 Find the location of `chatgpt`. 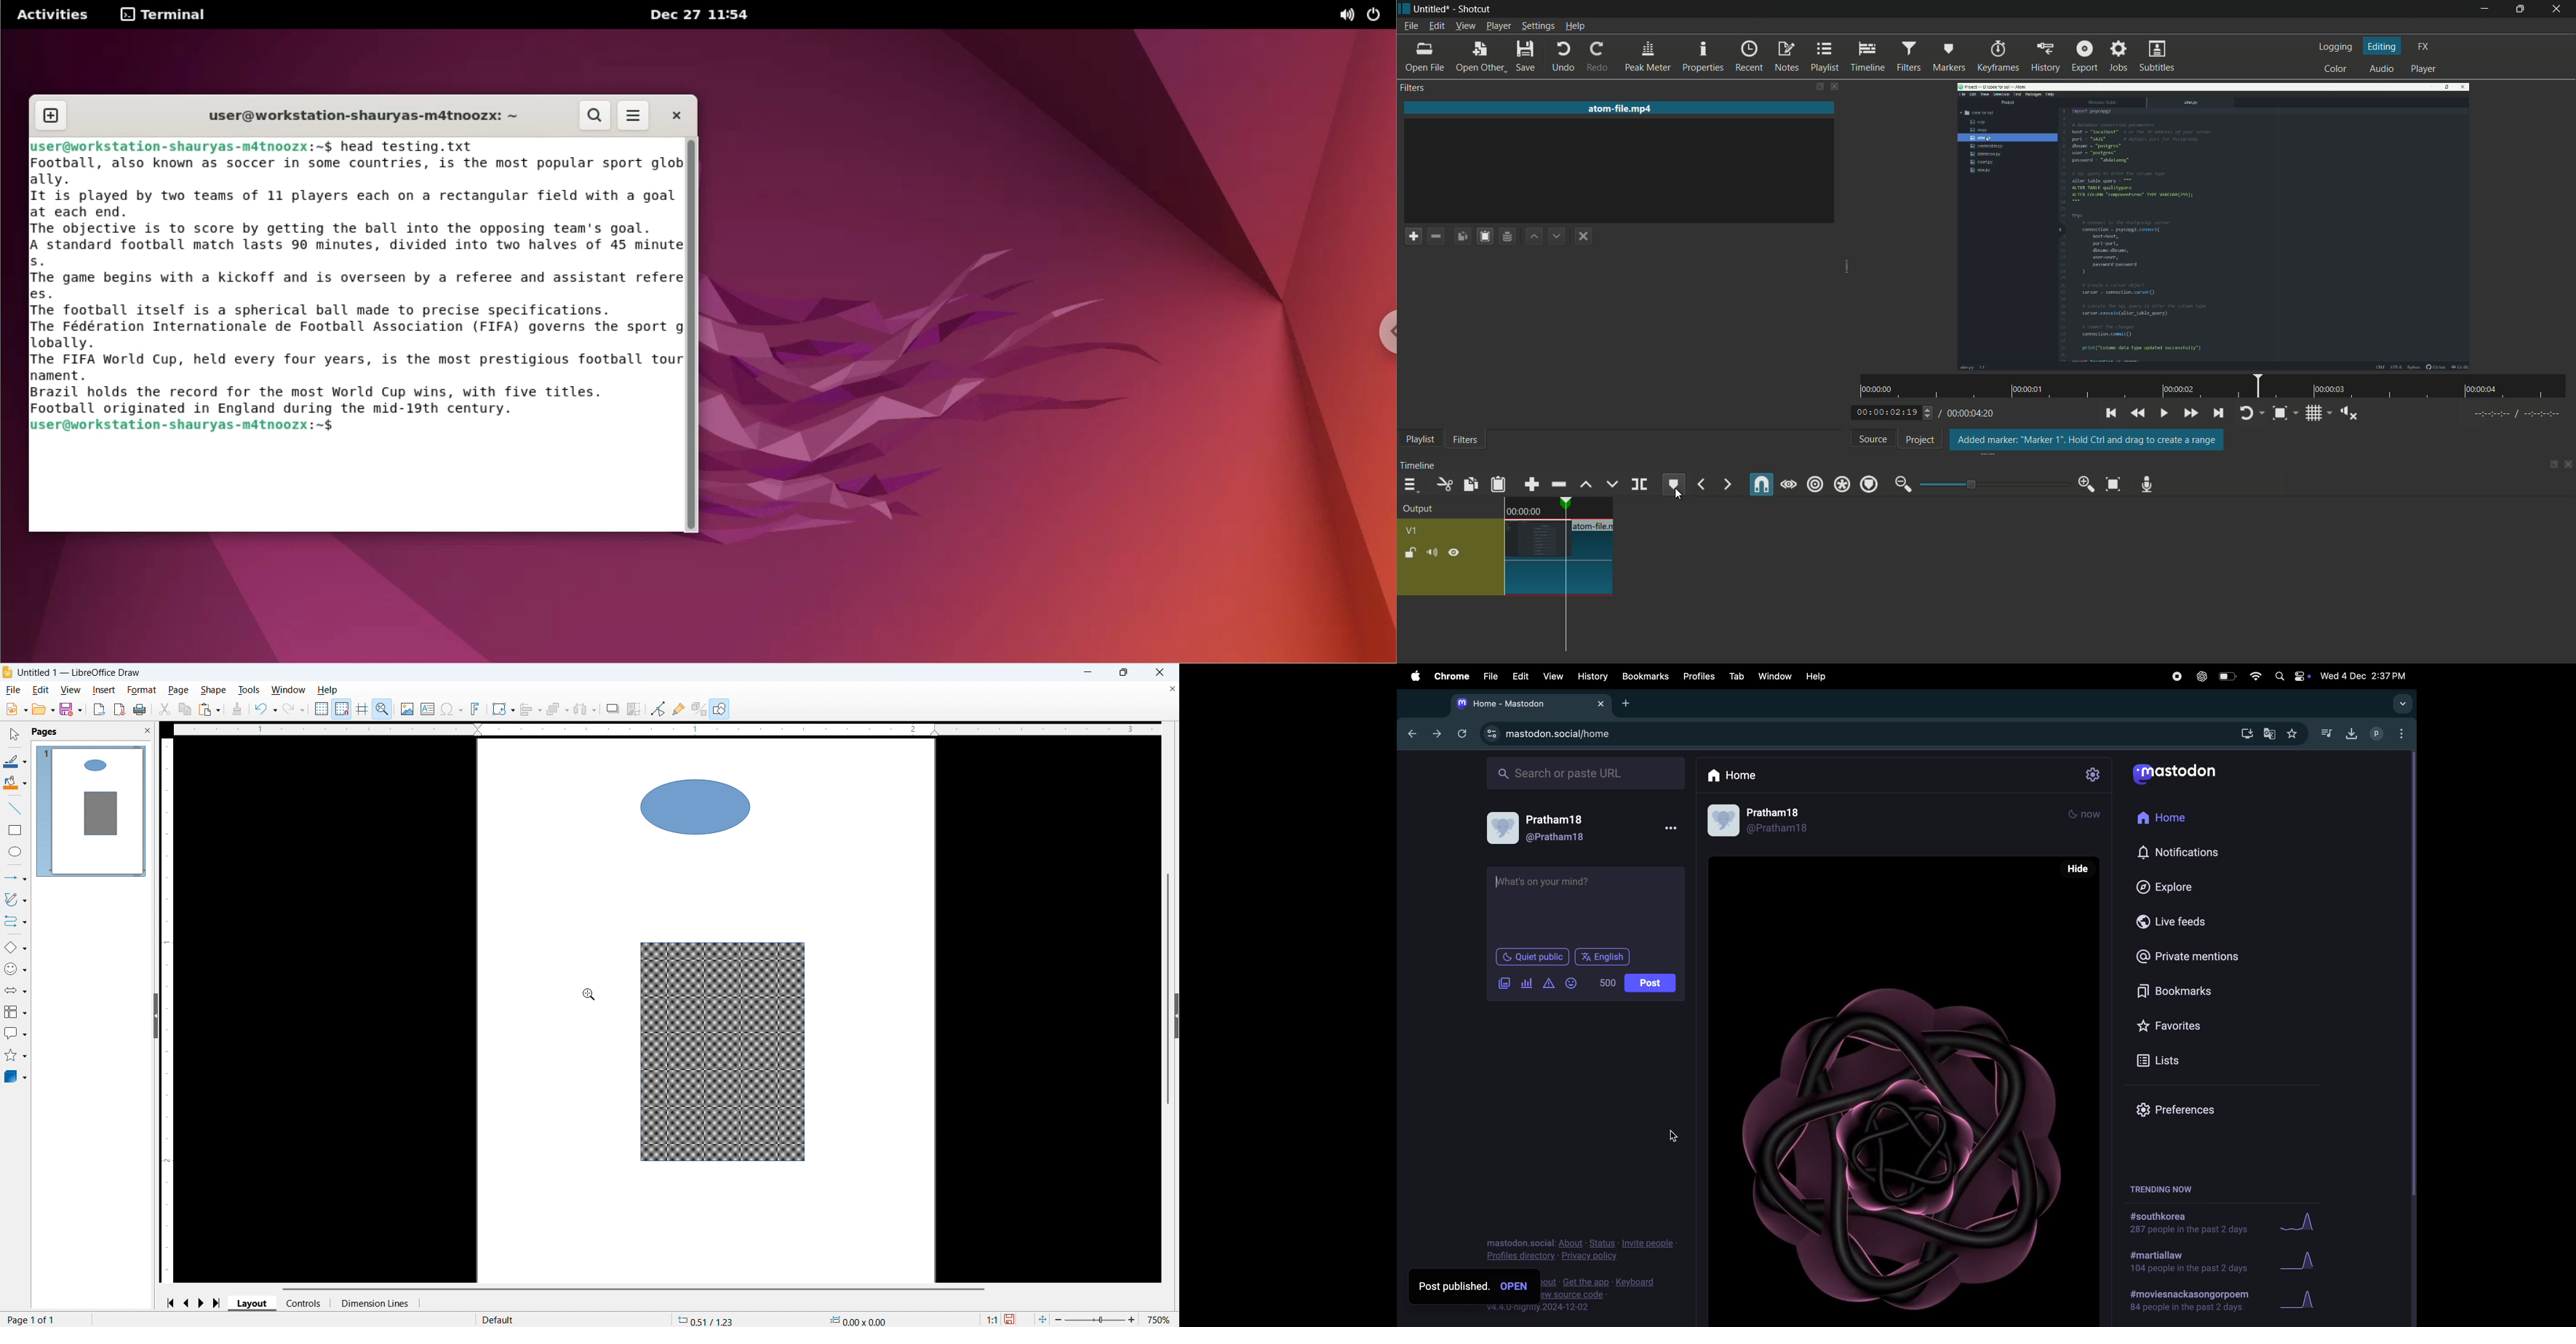

chatgpt is located at coordinates (2200, 676).